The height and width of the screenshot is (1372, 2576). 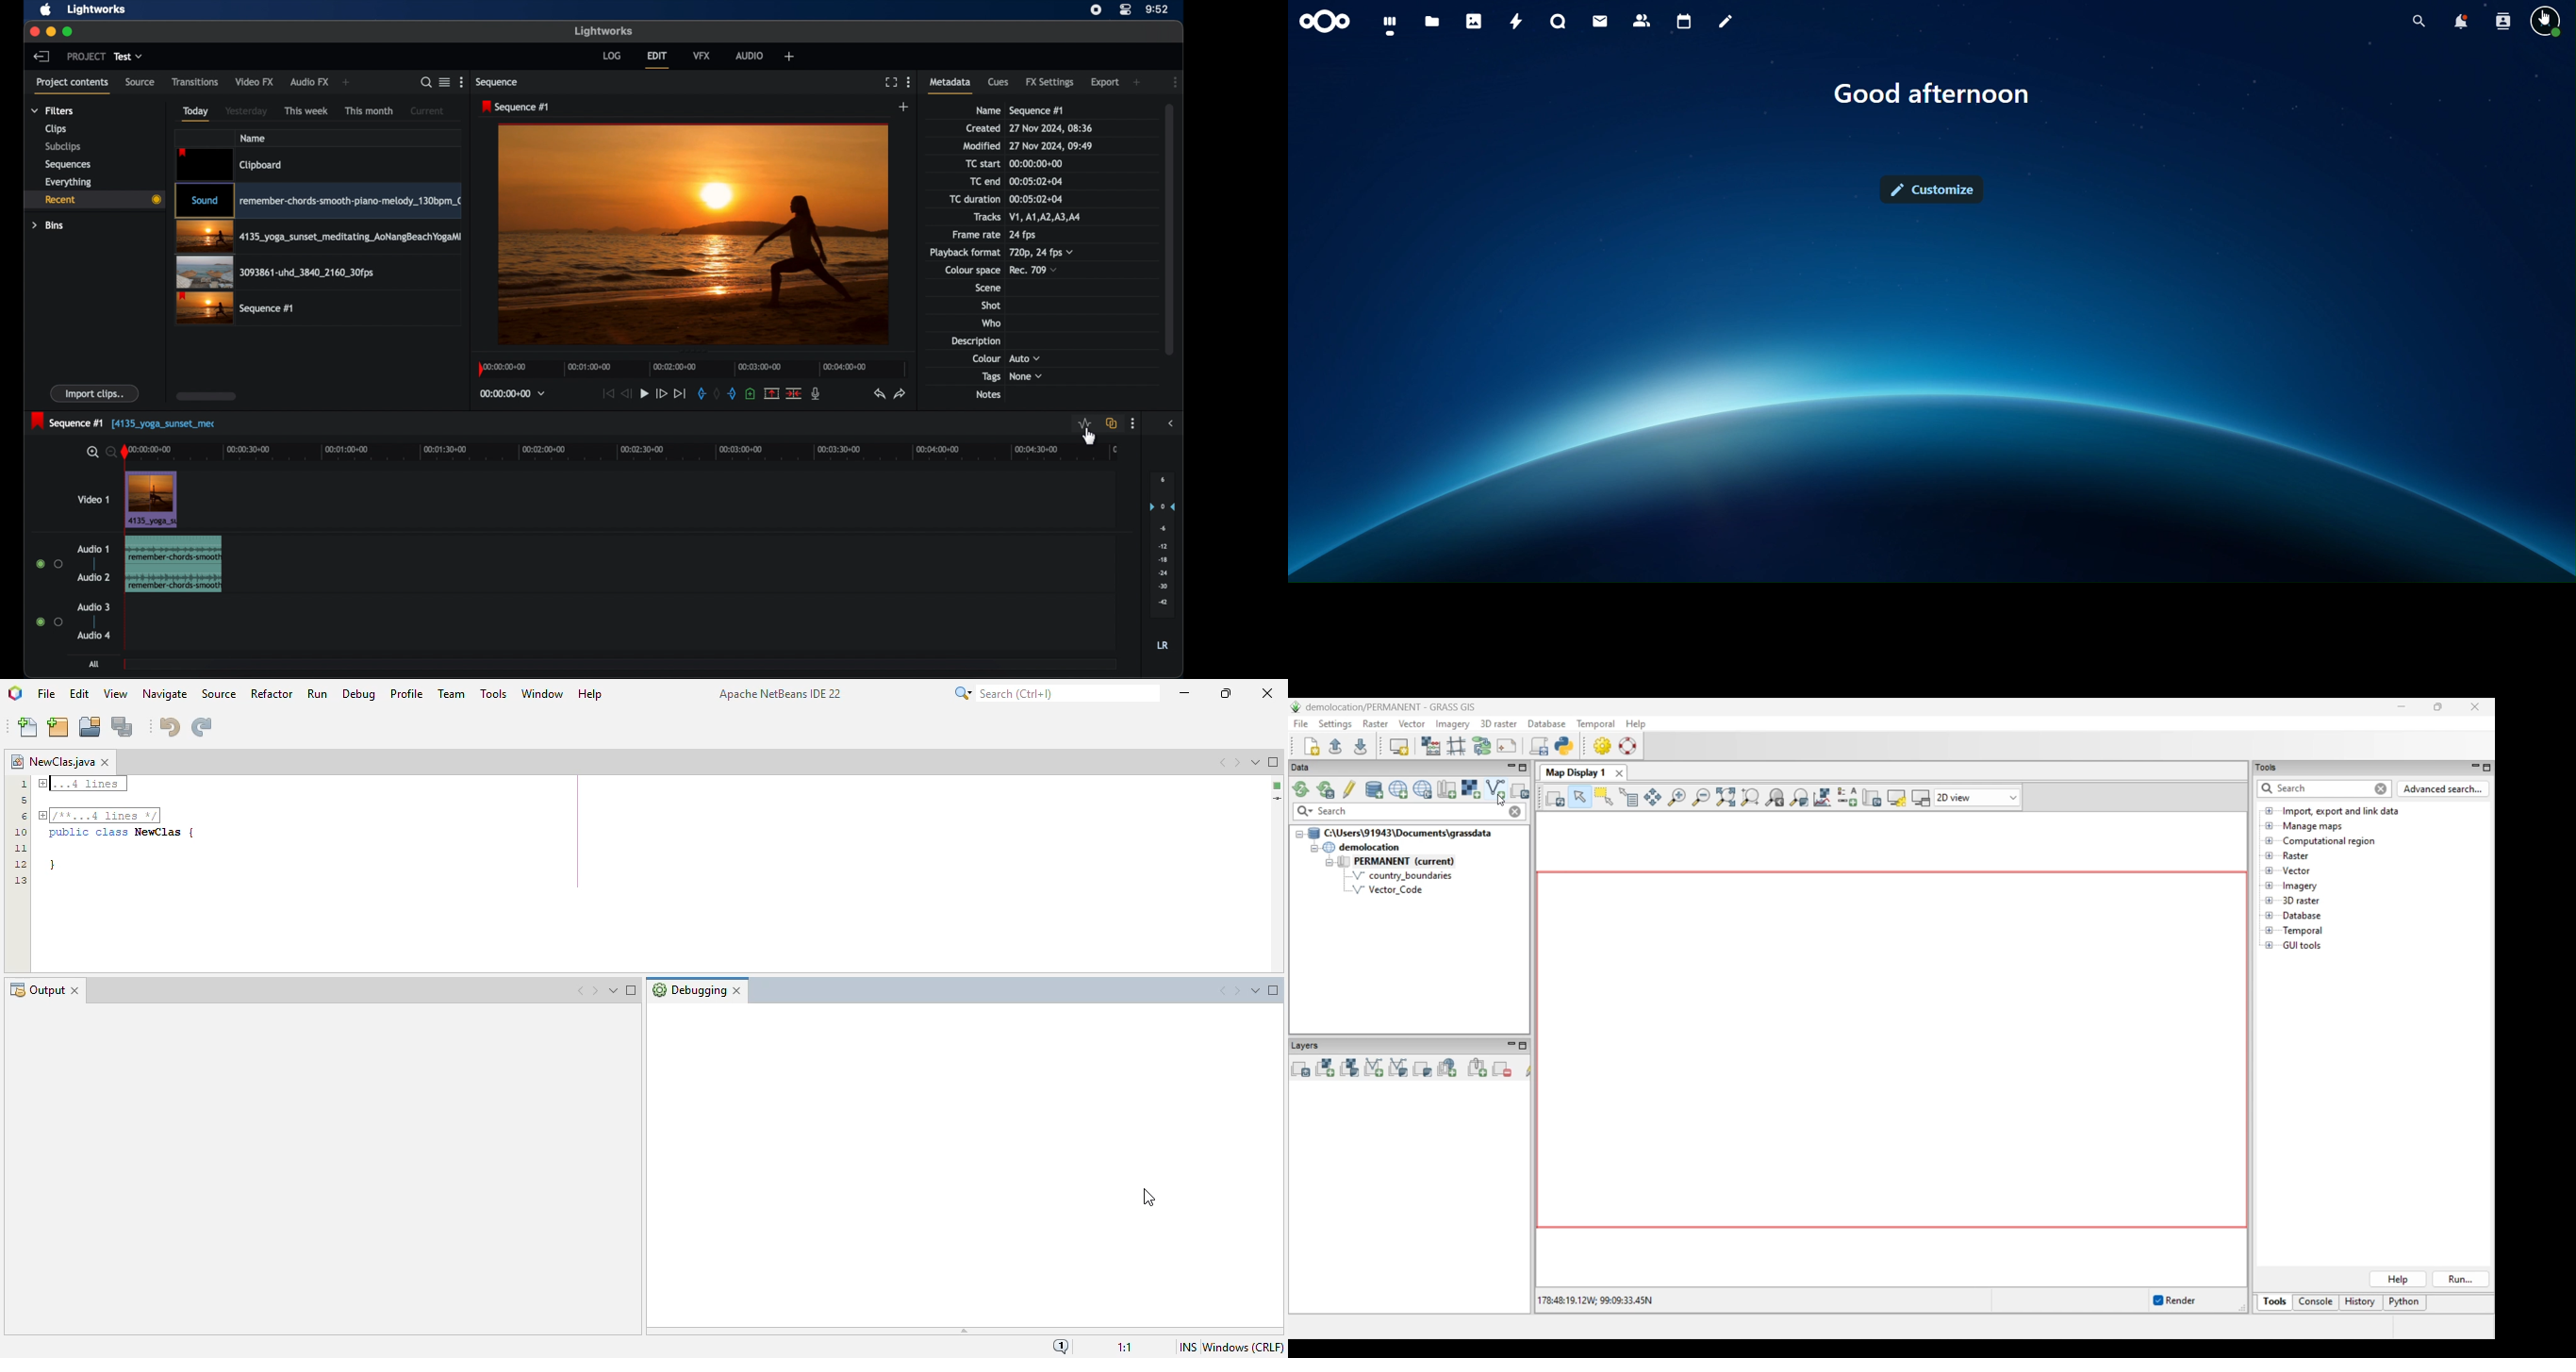 What do you see at coordinates (94, 201) in the screenshot?
I see `recent` at bounding box center [94, 201].